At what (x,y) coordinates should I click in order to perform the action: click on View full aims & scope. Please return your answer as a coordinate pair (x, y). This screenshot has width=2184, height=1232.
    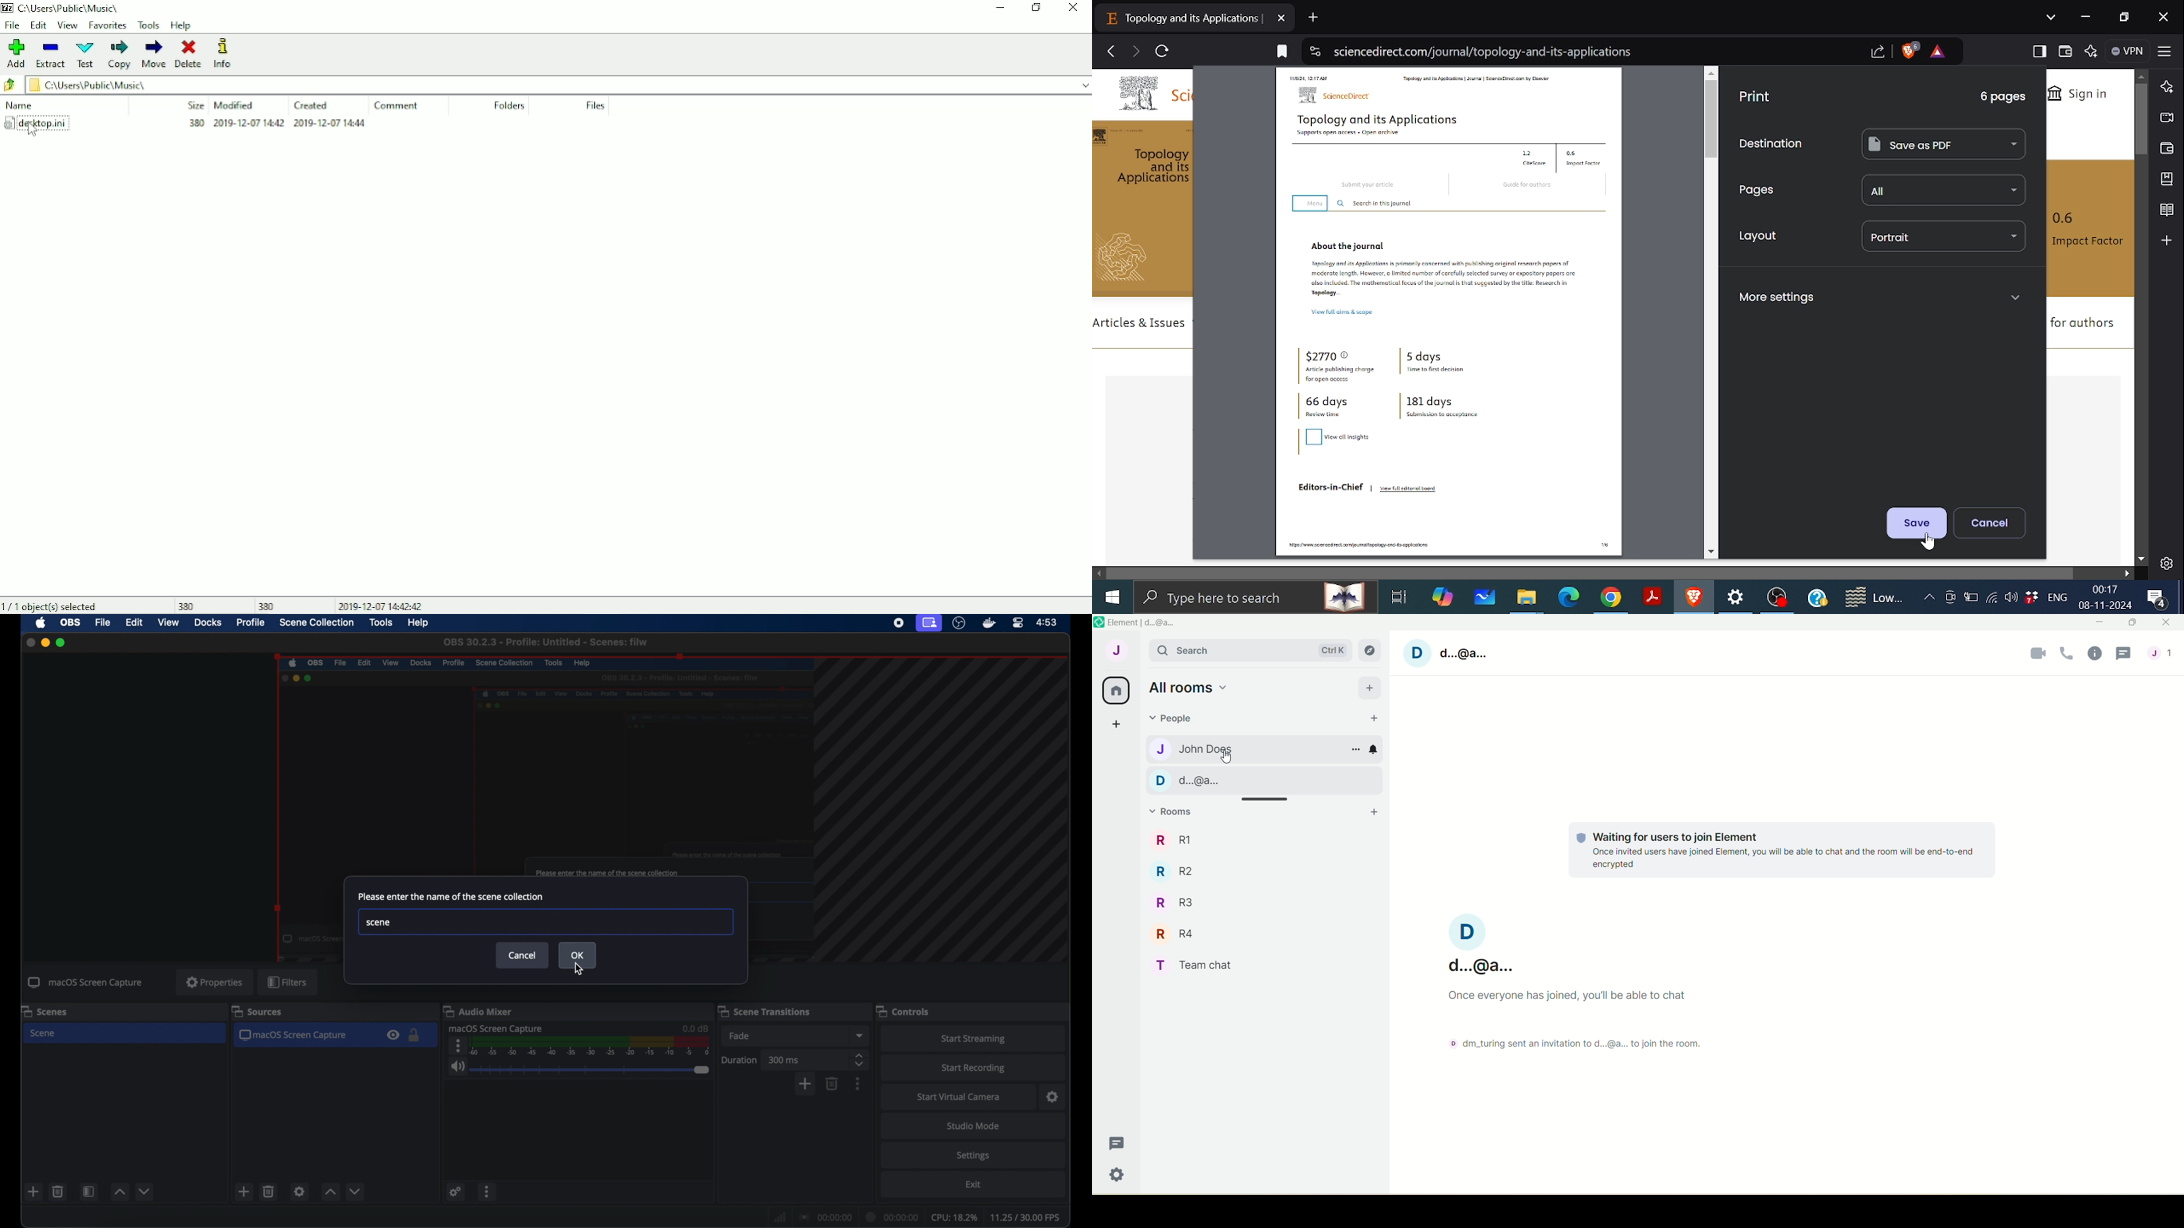
    Looking at the image, I should click on (1350, 313).